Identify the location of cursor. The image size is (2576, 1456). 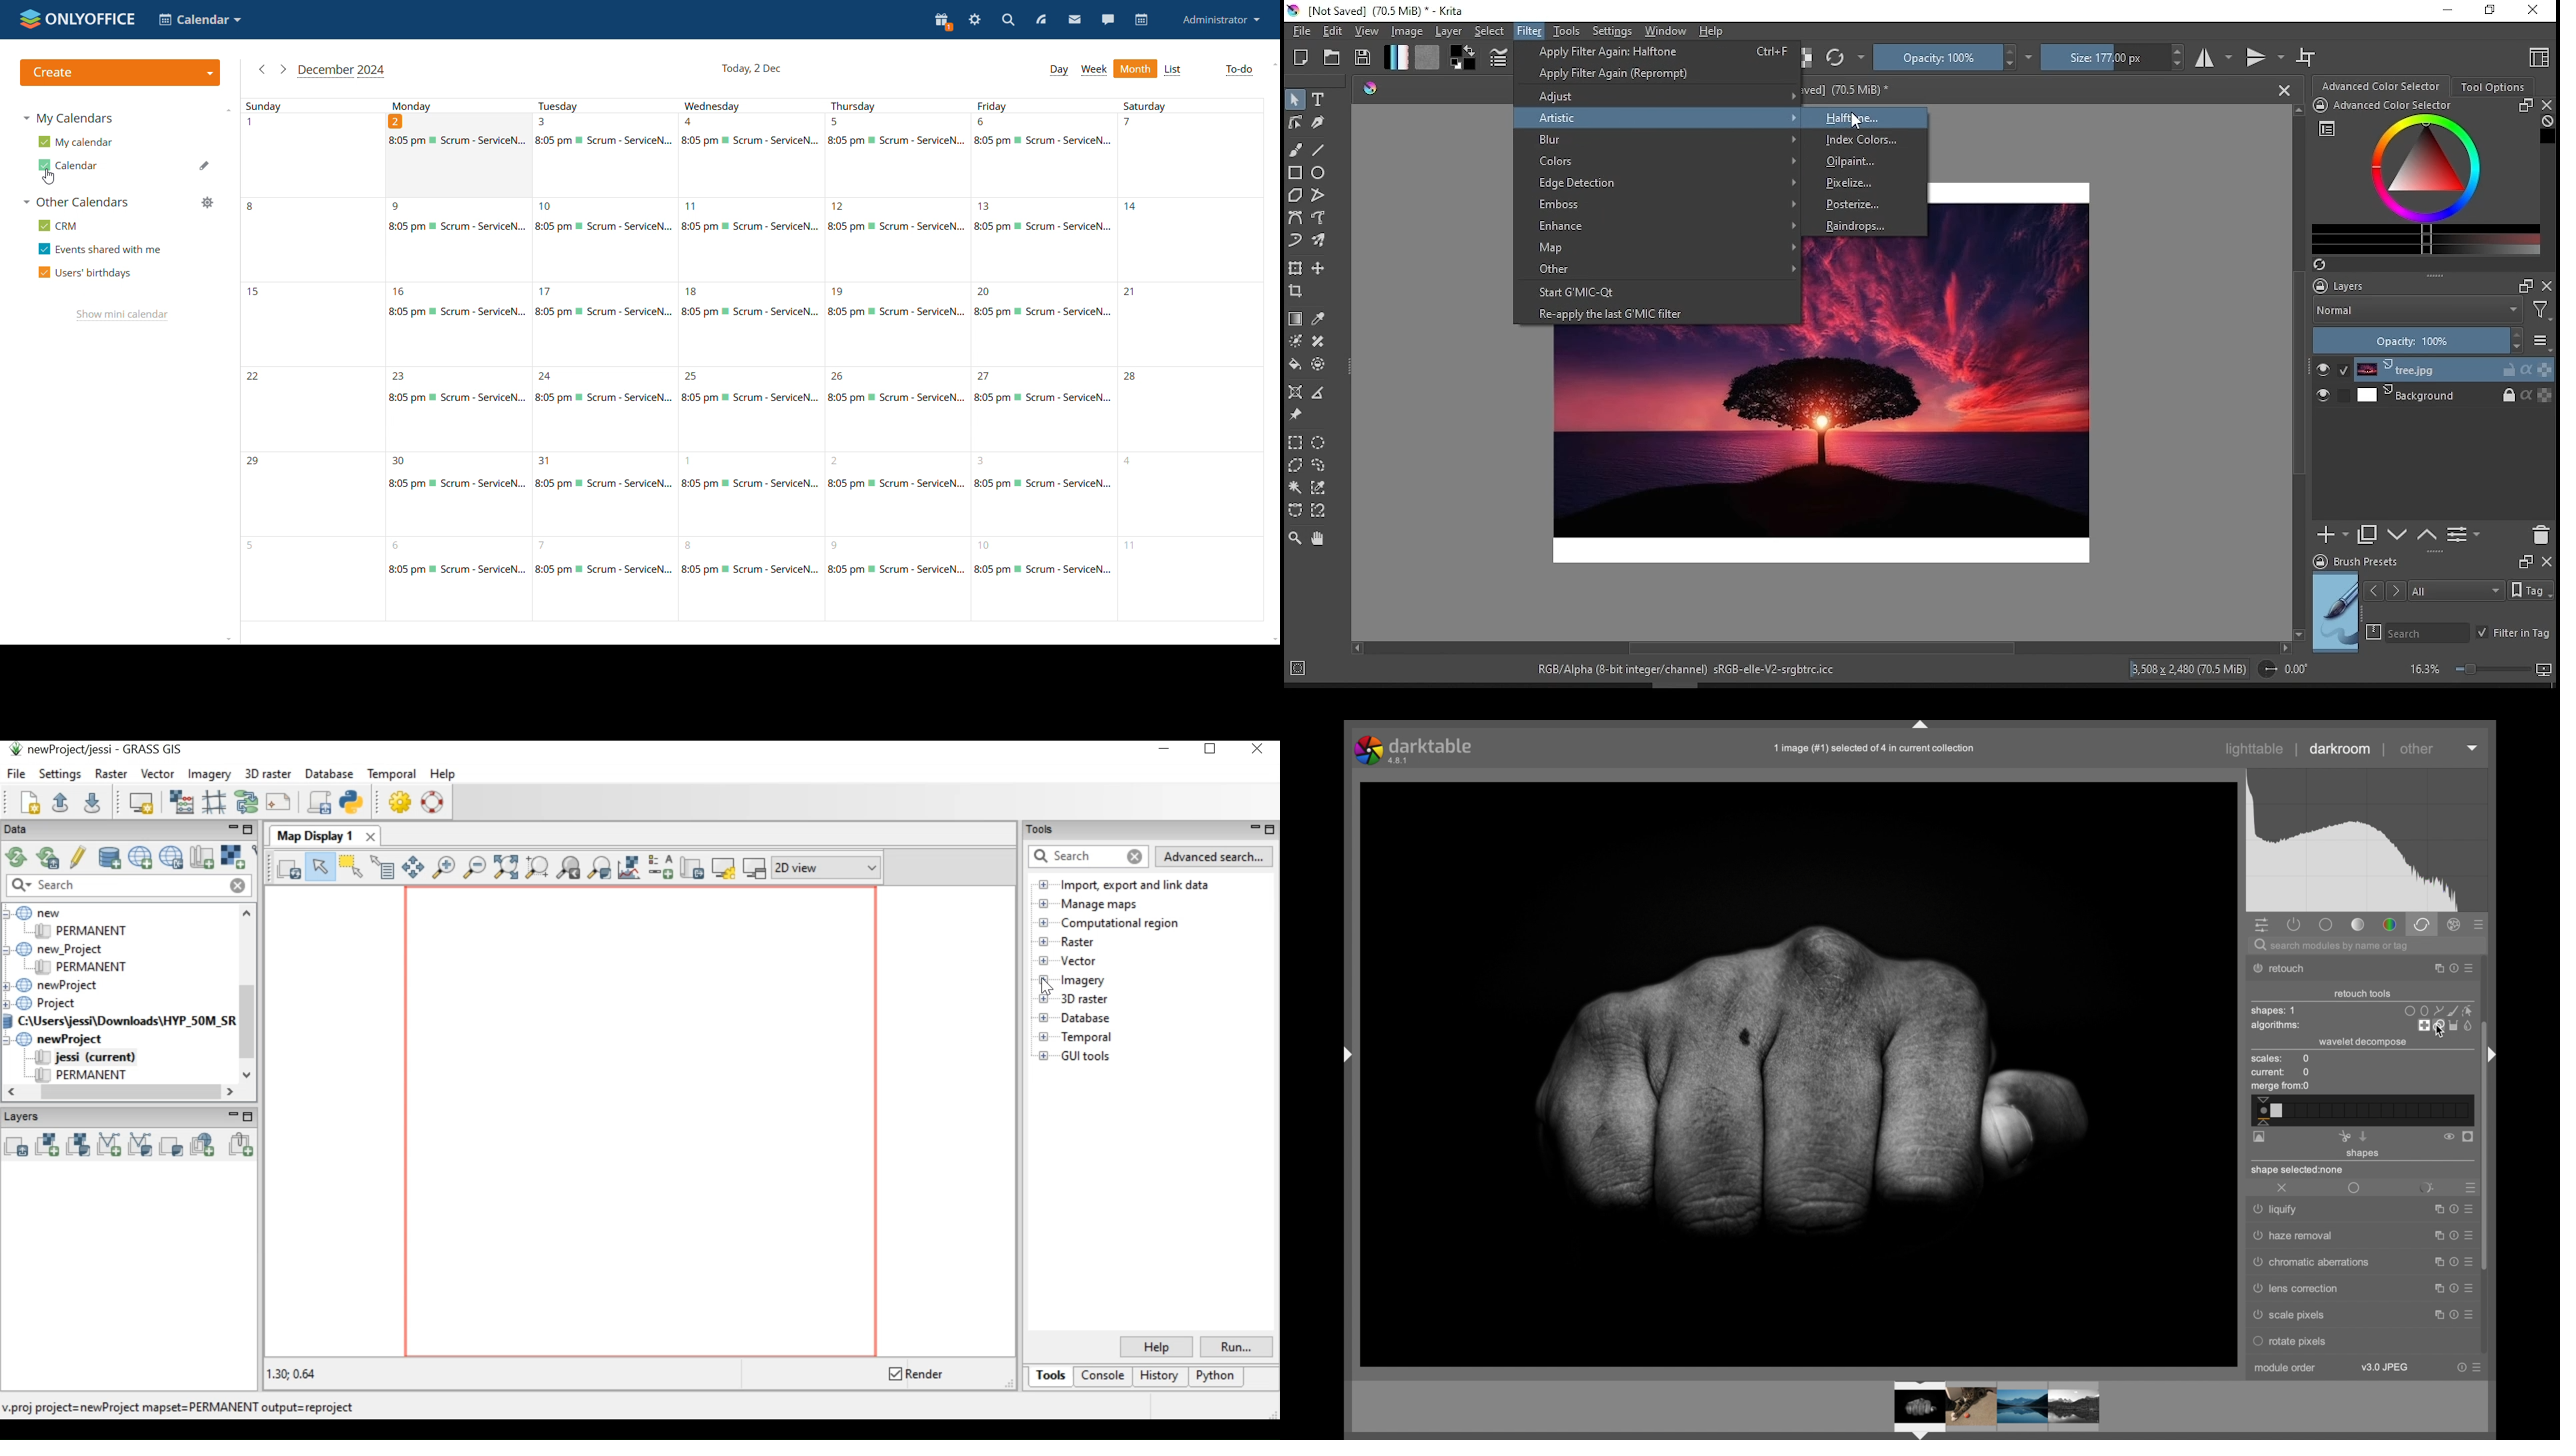
(49, 177).